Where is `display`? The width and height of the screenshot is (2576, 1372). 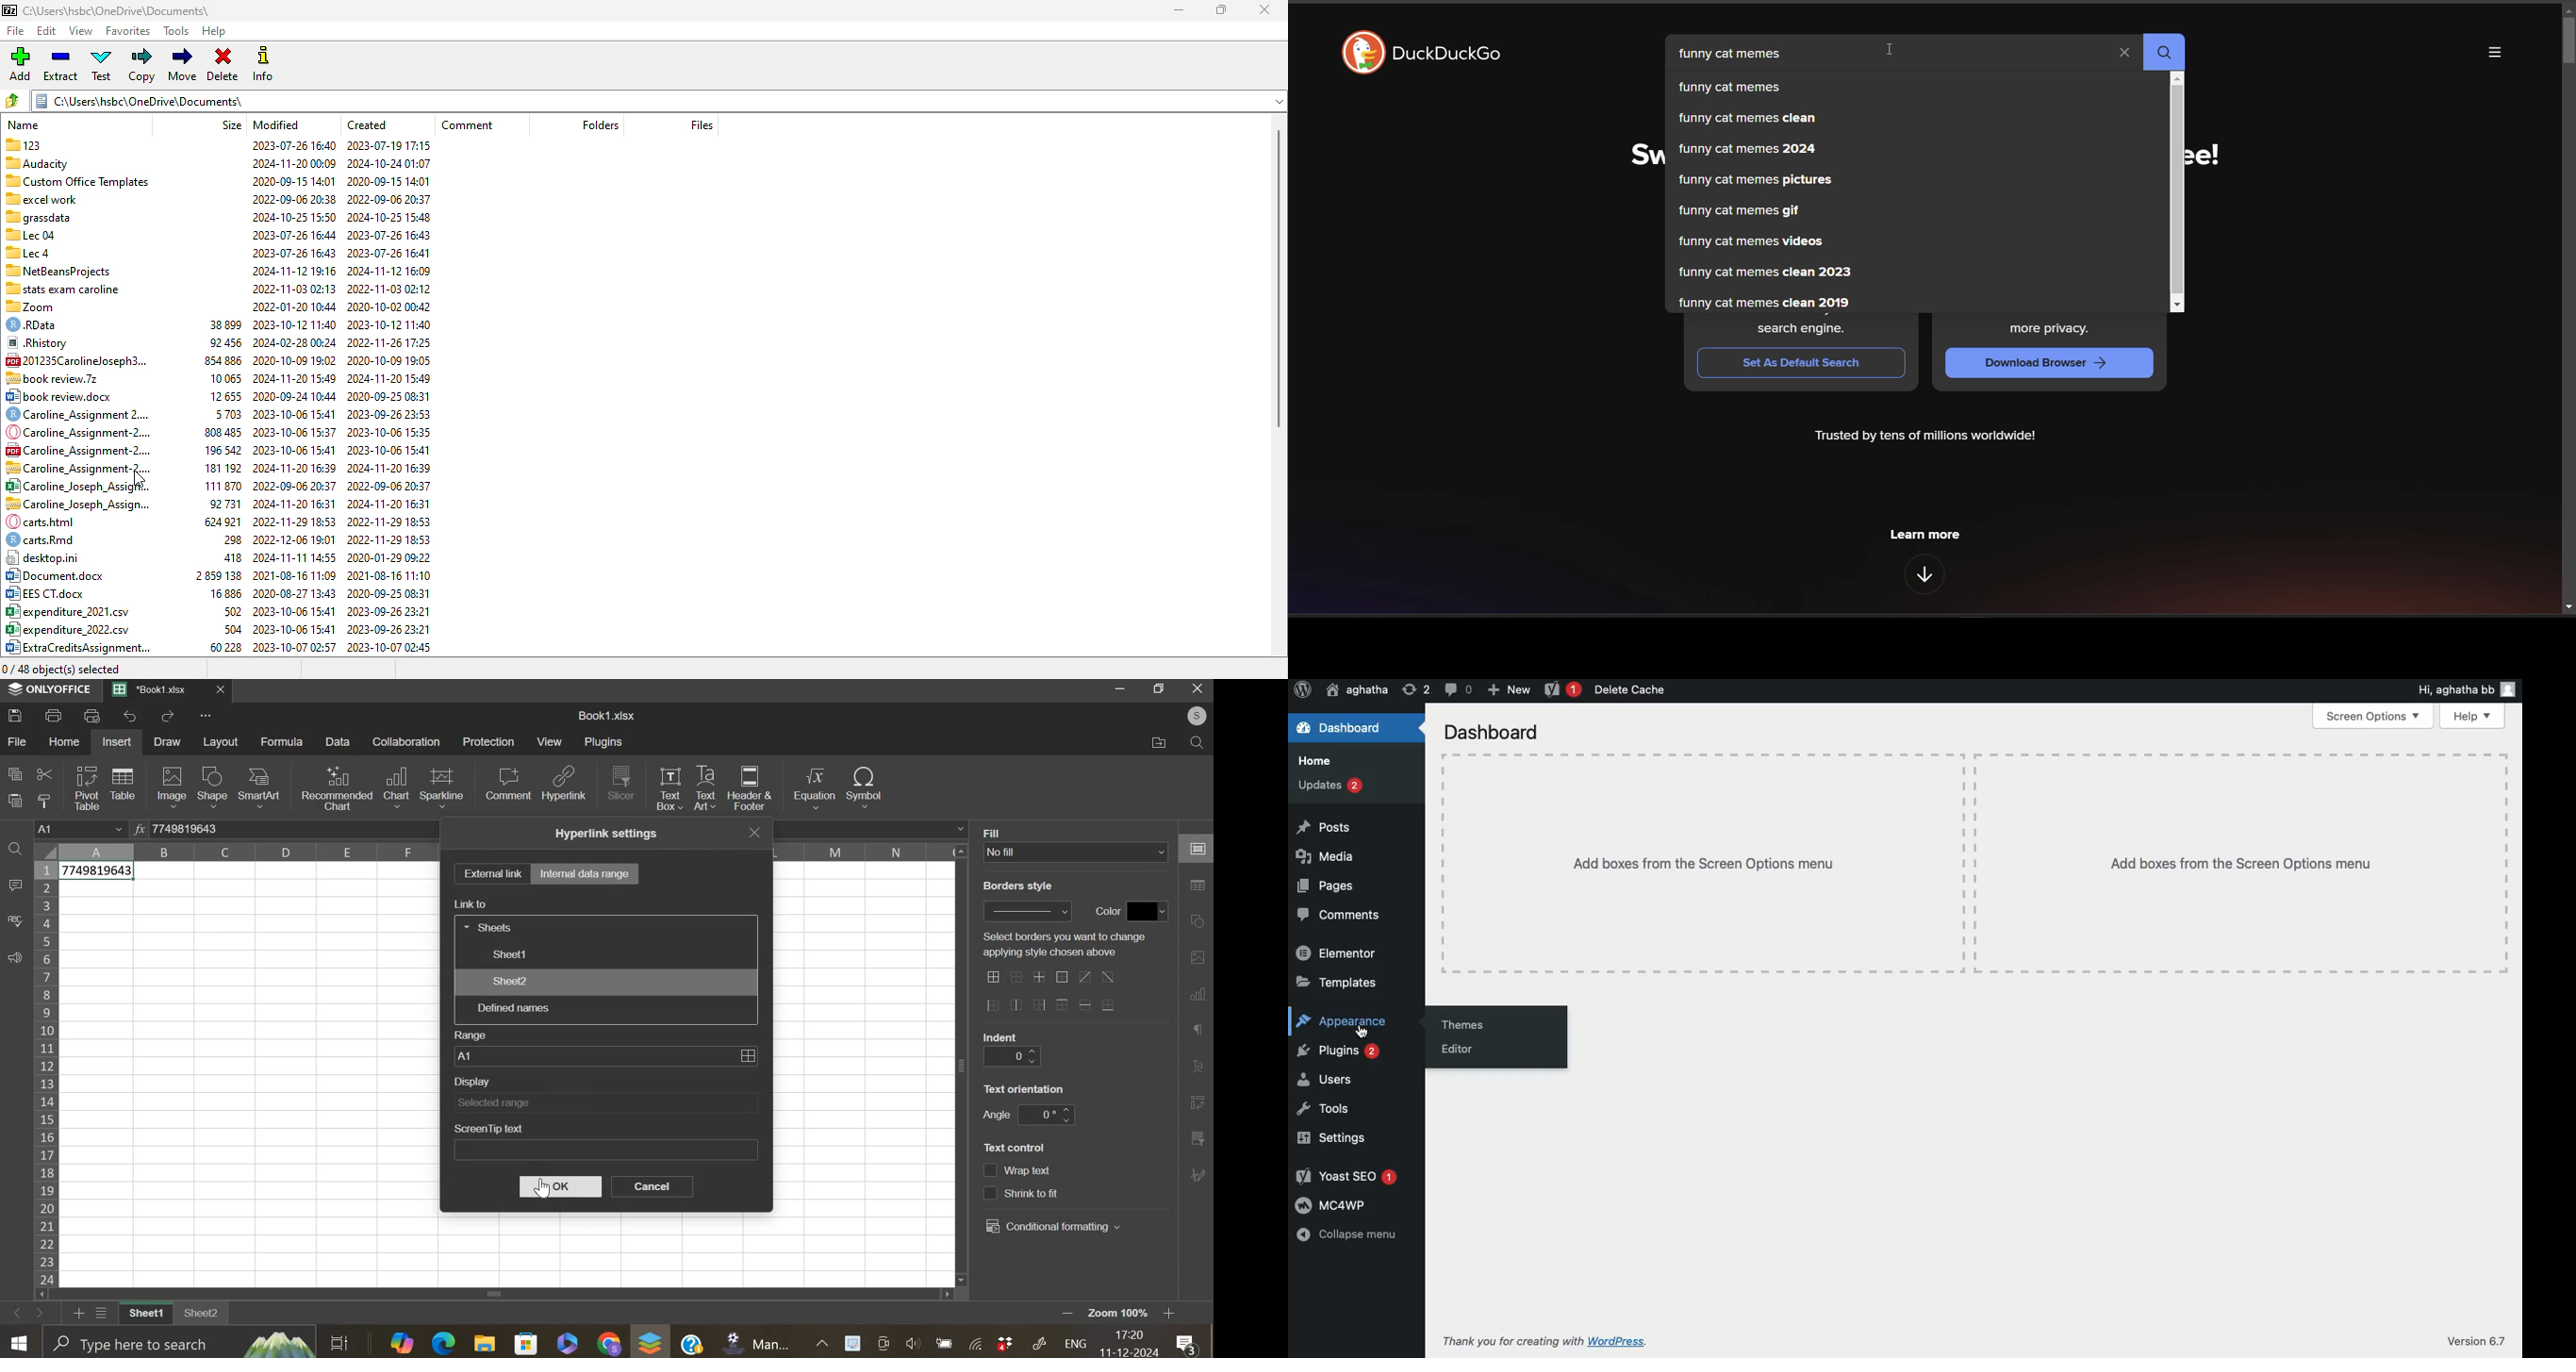 display is located at coordinates (605, 1102).